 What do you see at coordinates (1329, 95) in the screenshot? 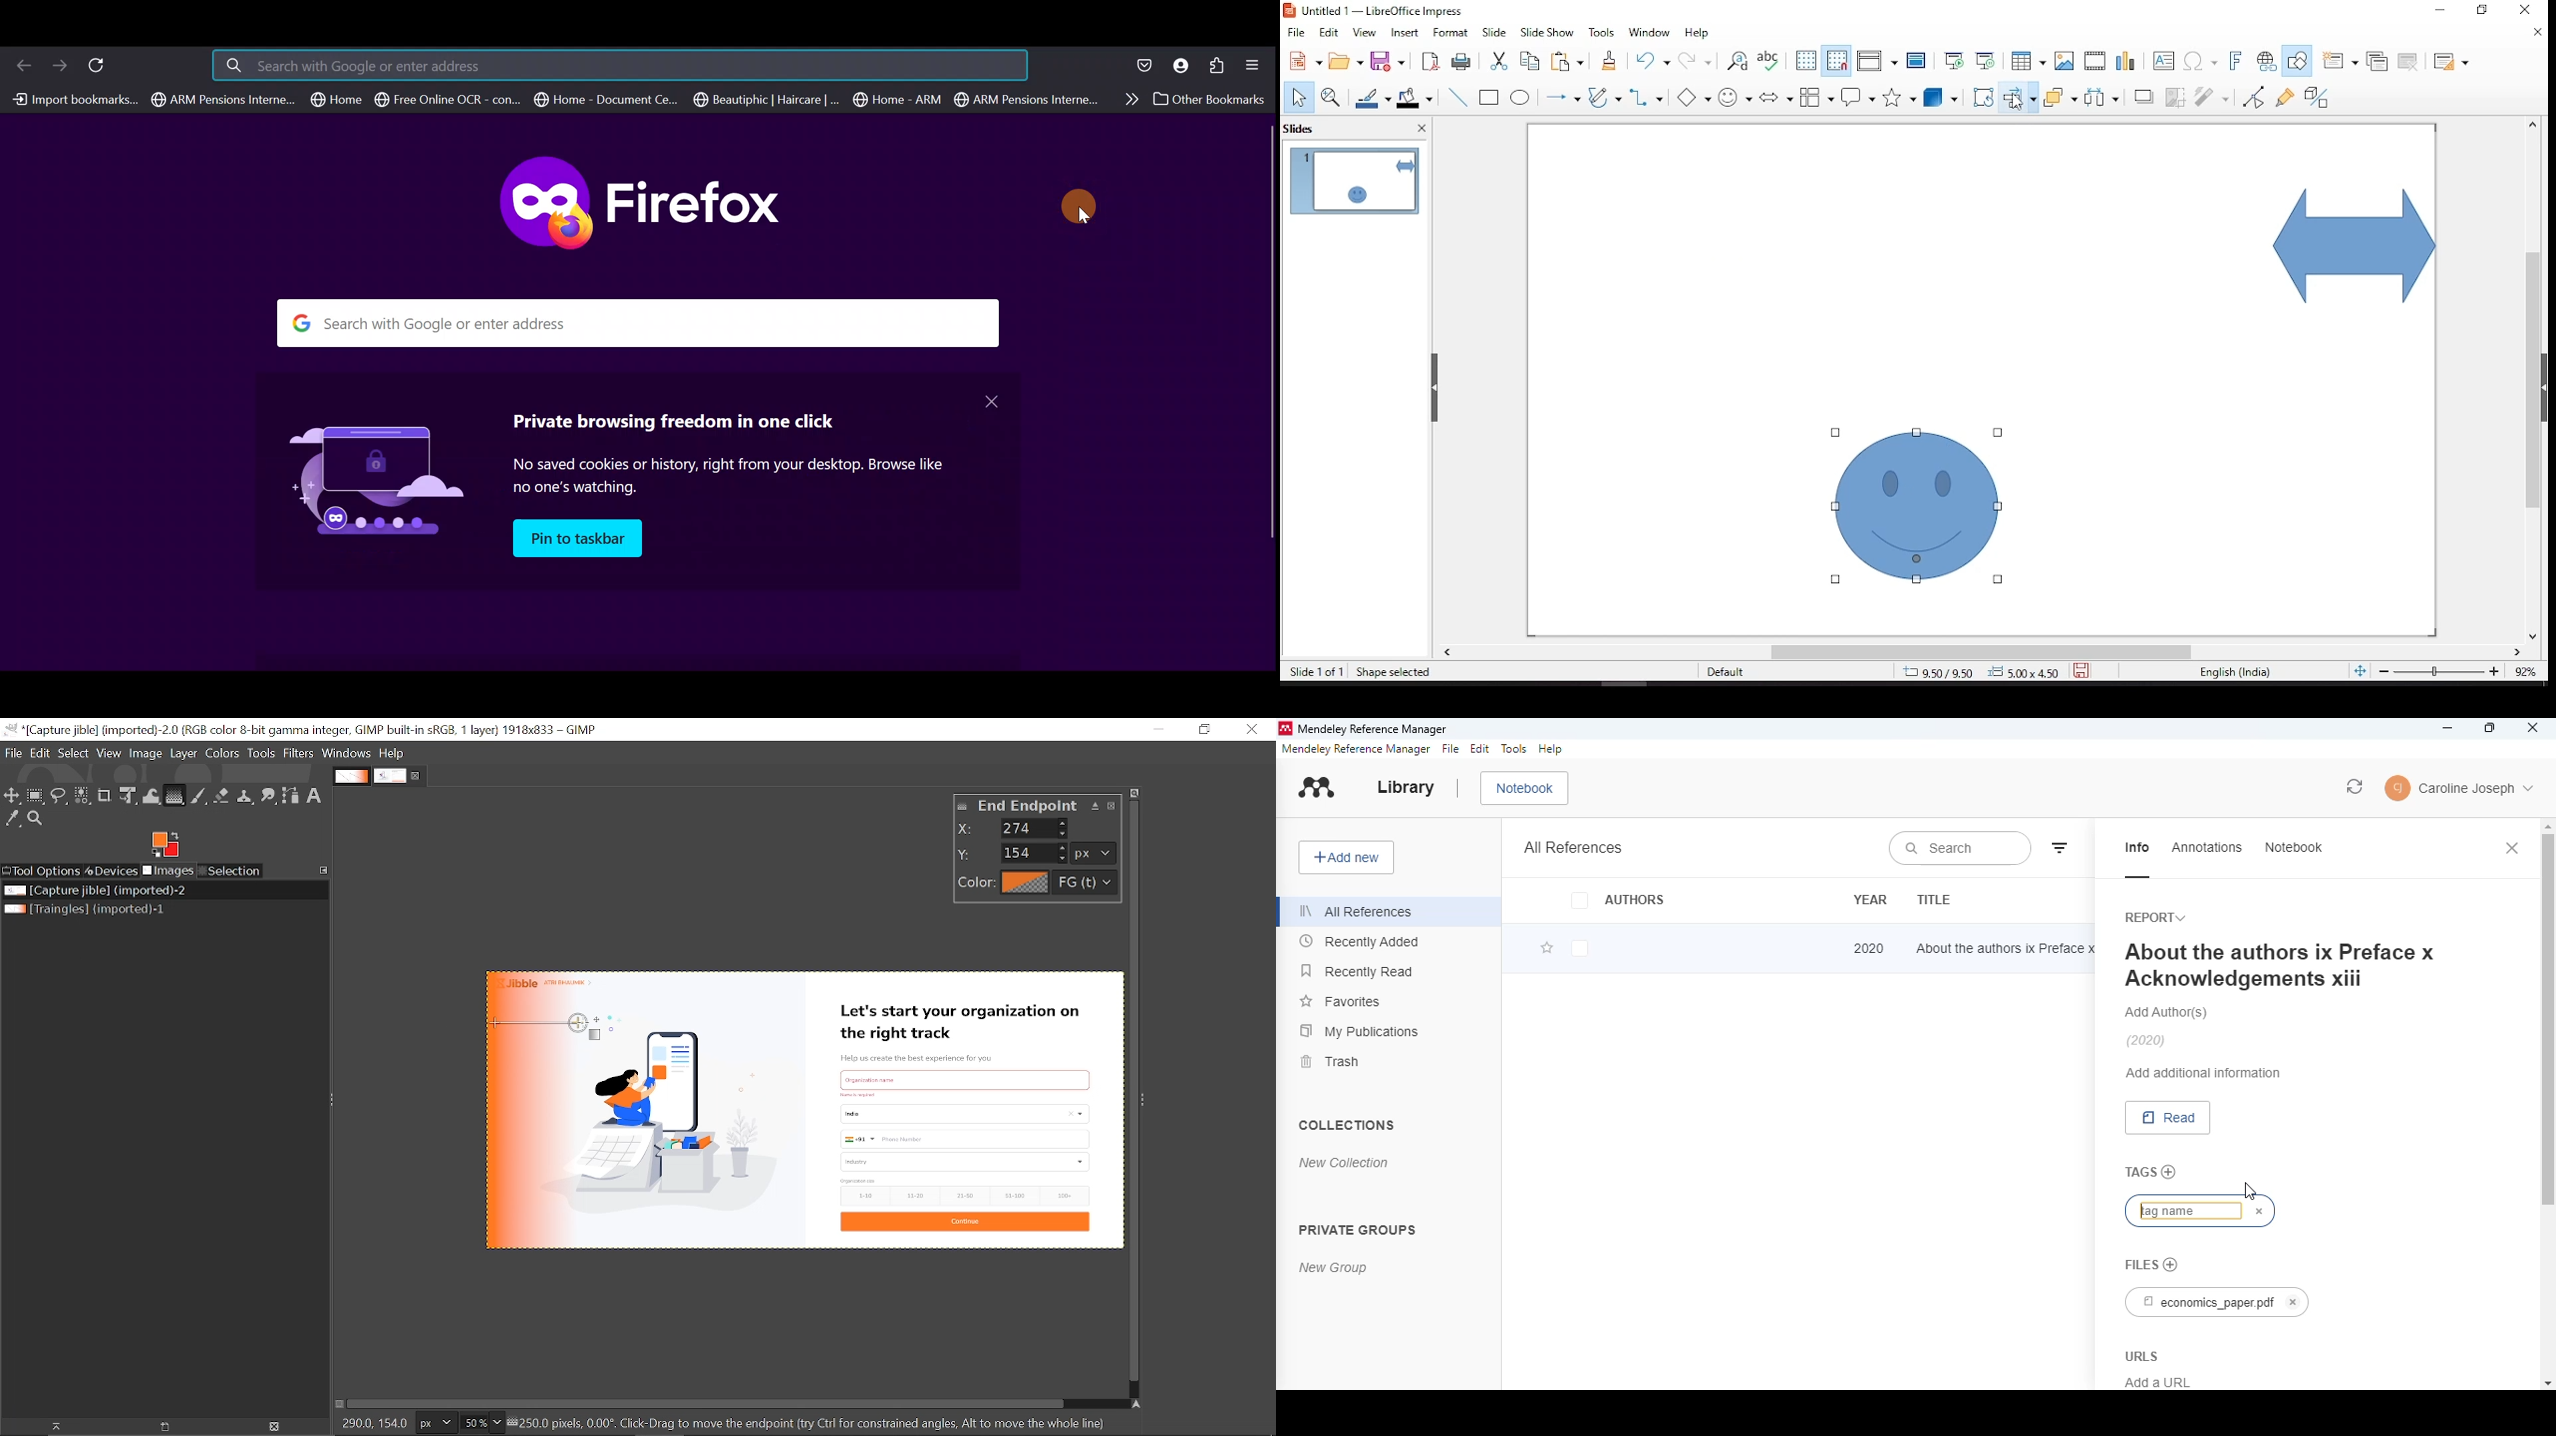
I see `zoom and pan` at bounding box center [1329, 95].